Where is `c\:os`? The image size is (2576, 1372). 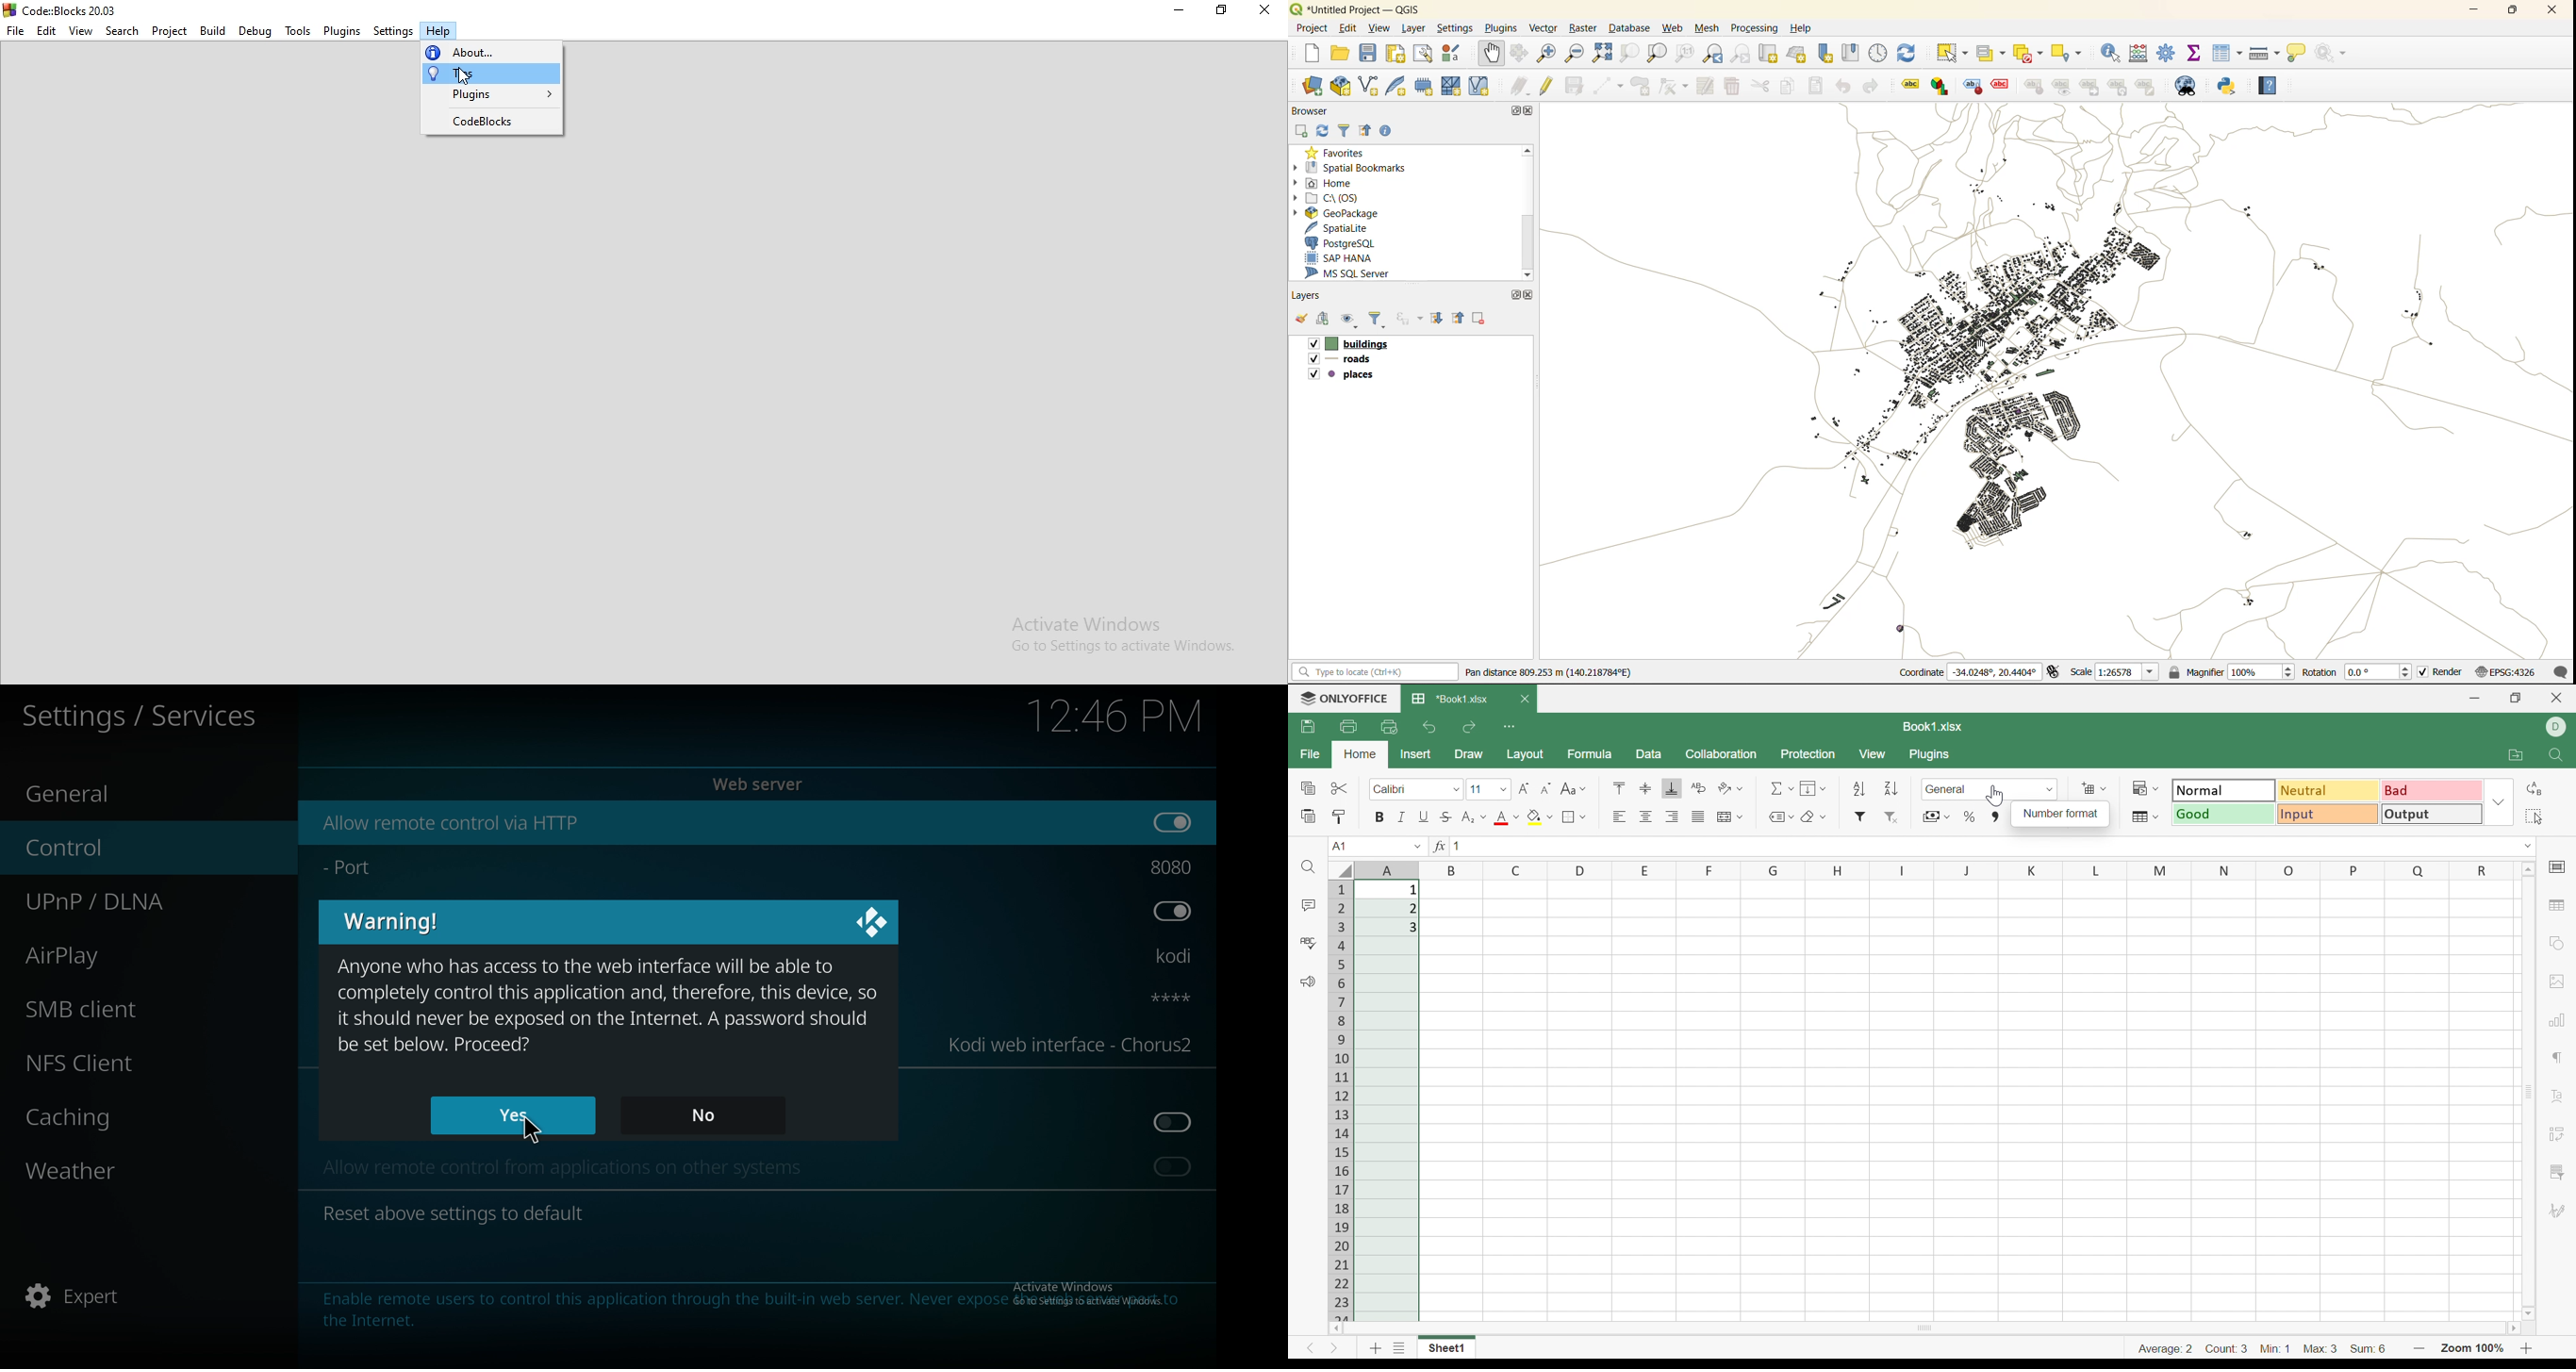 c\:os is located at coordinates (1336, 198).